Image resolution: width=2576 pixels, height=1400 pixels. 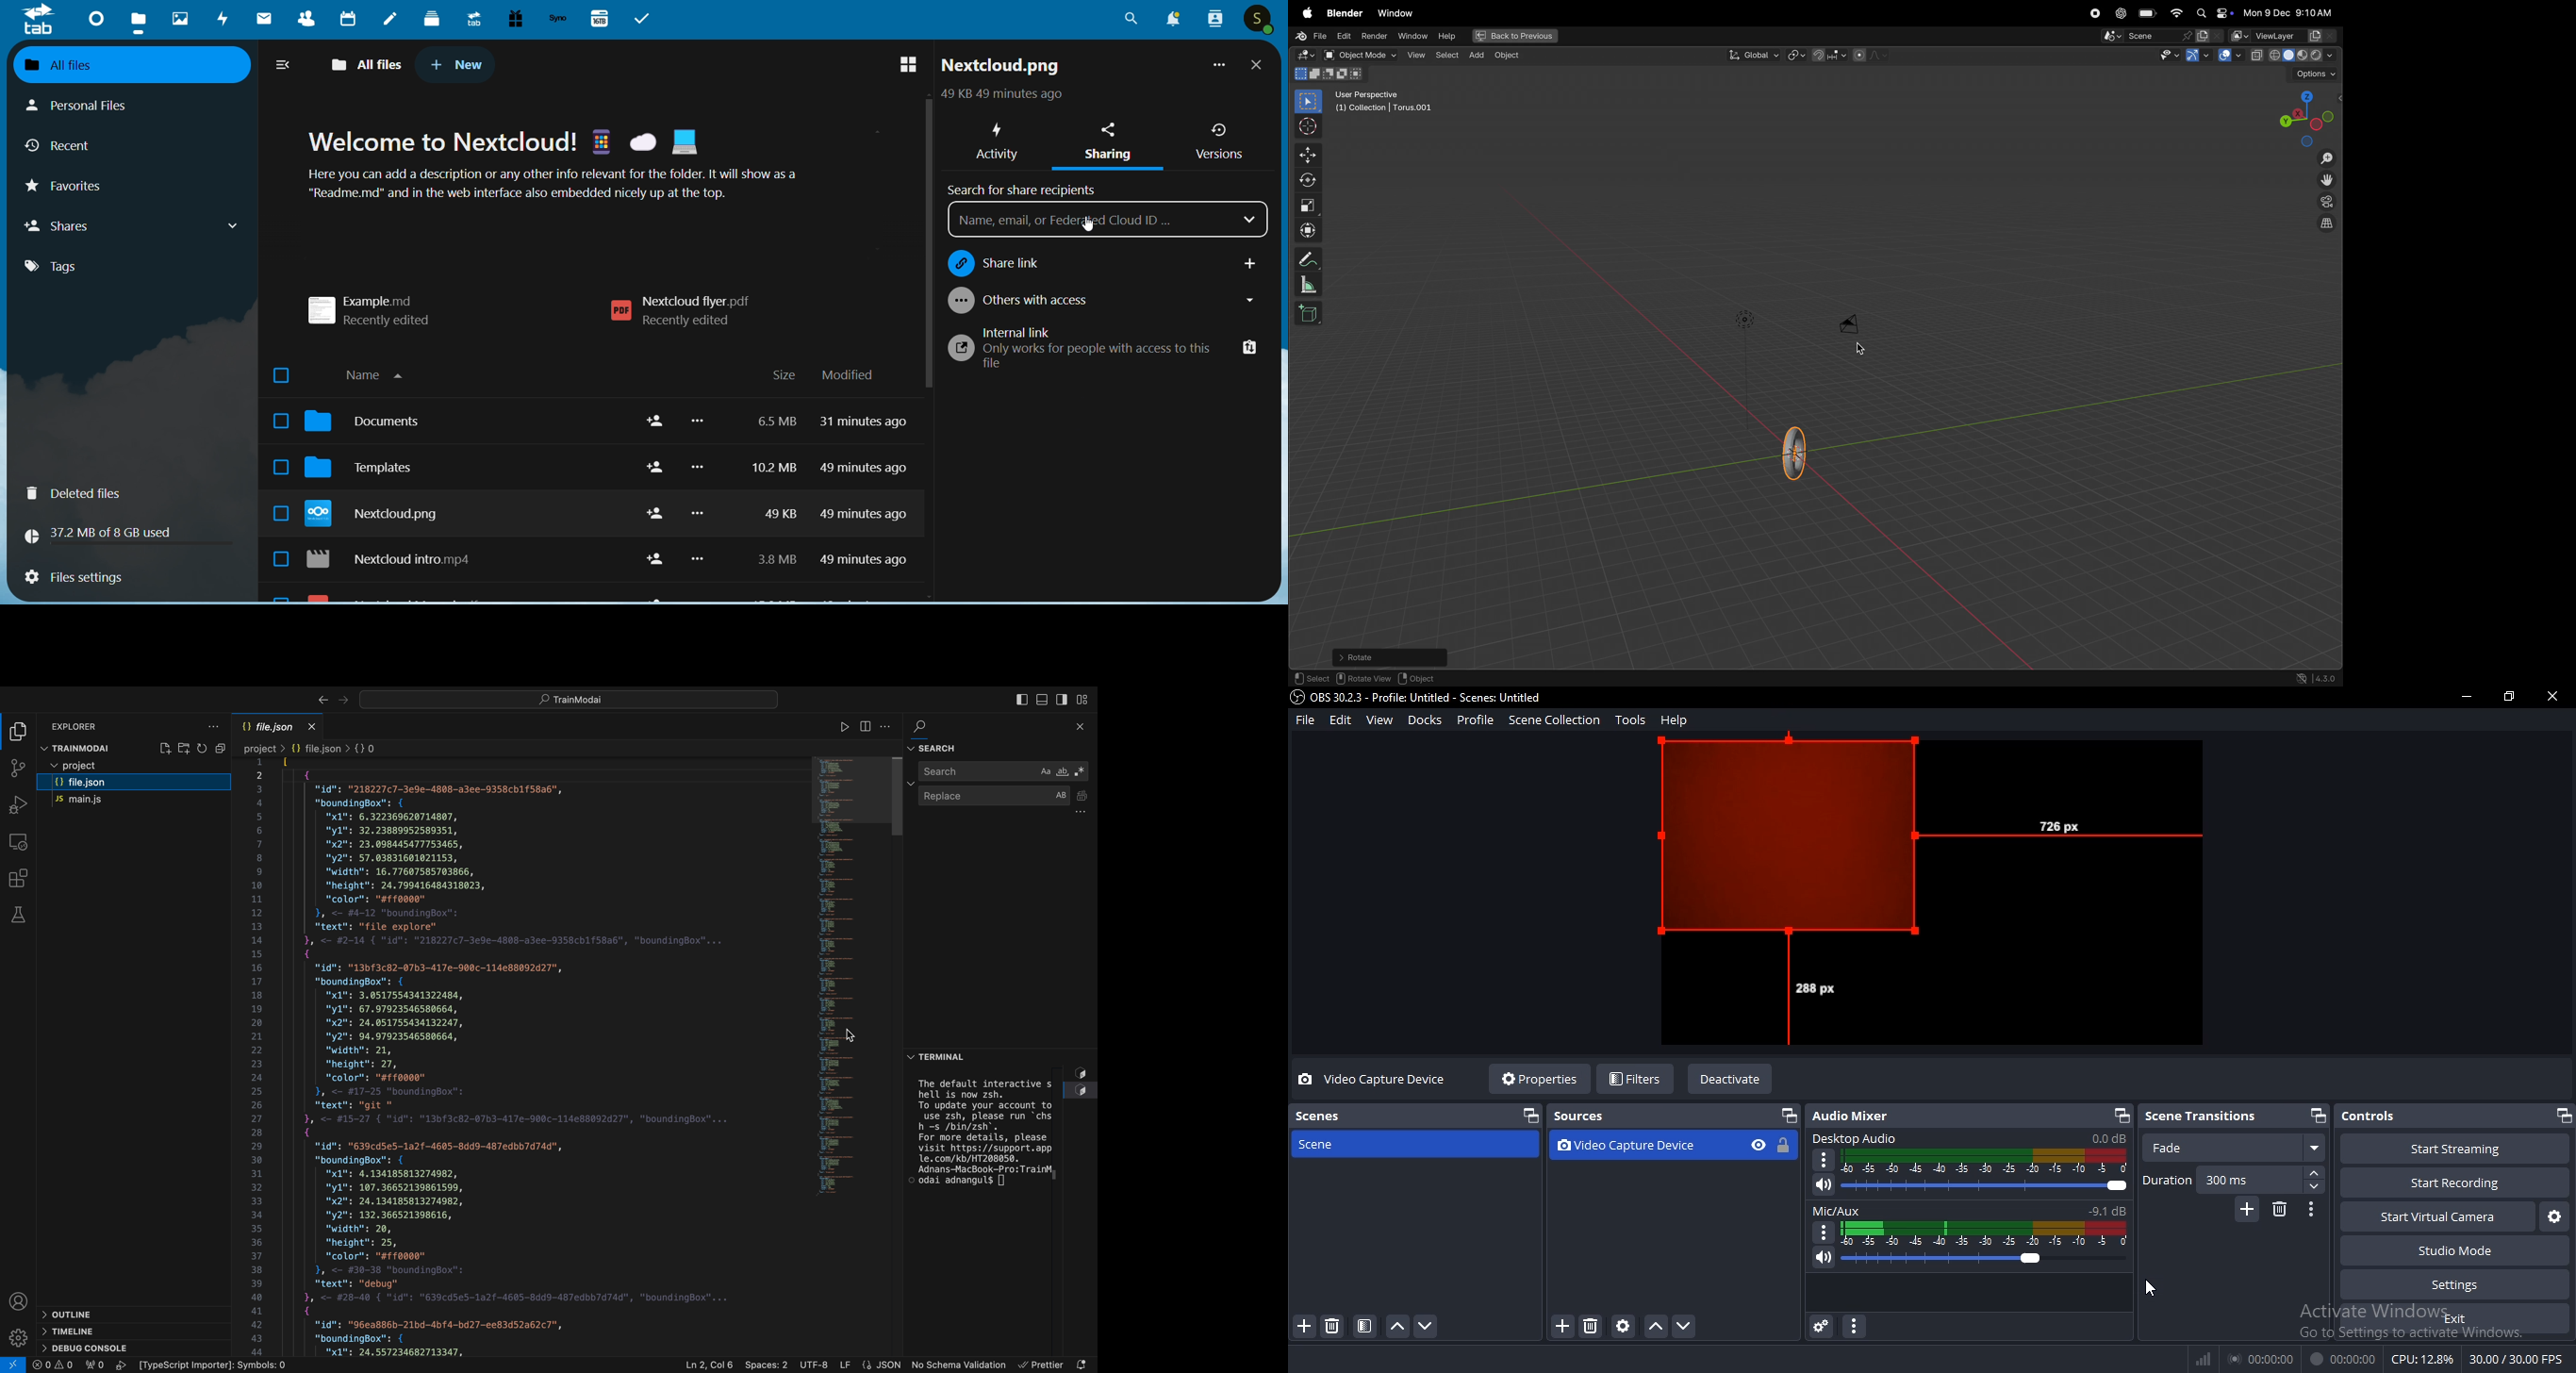 What do you see at coordinates (1091, 220) in the screenshot?
I see `search bar` at bounding box center [1091, 220].